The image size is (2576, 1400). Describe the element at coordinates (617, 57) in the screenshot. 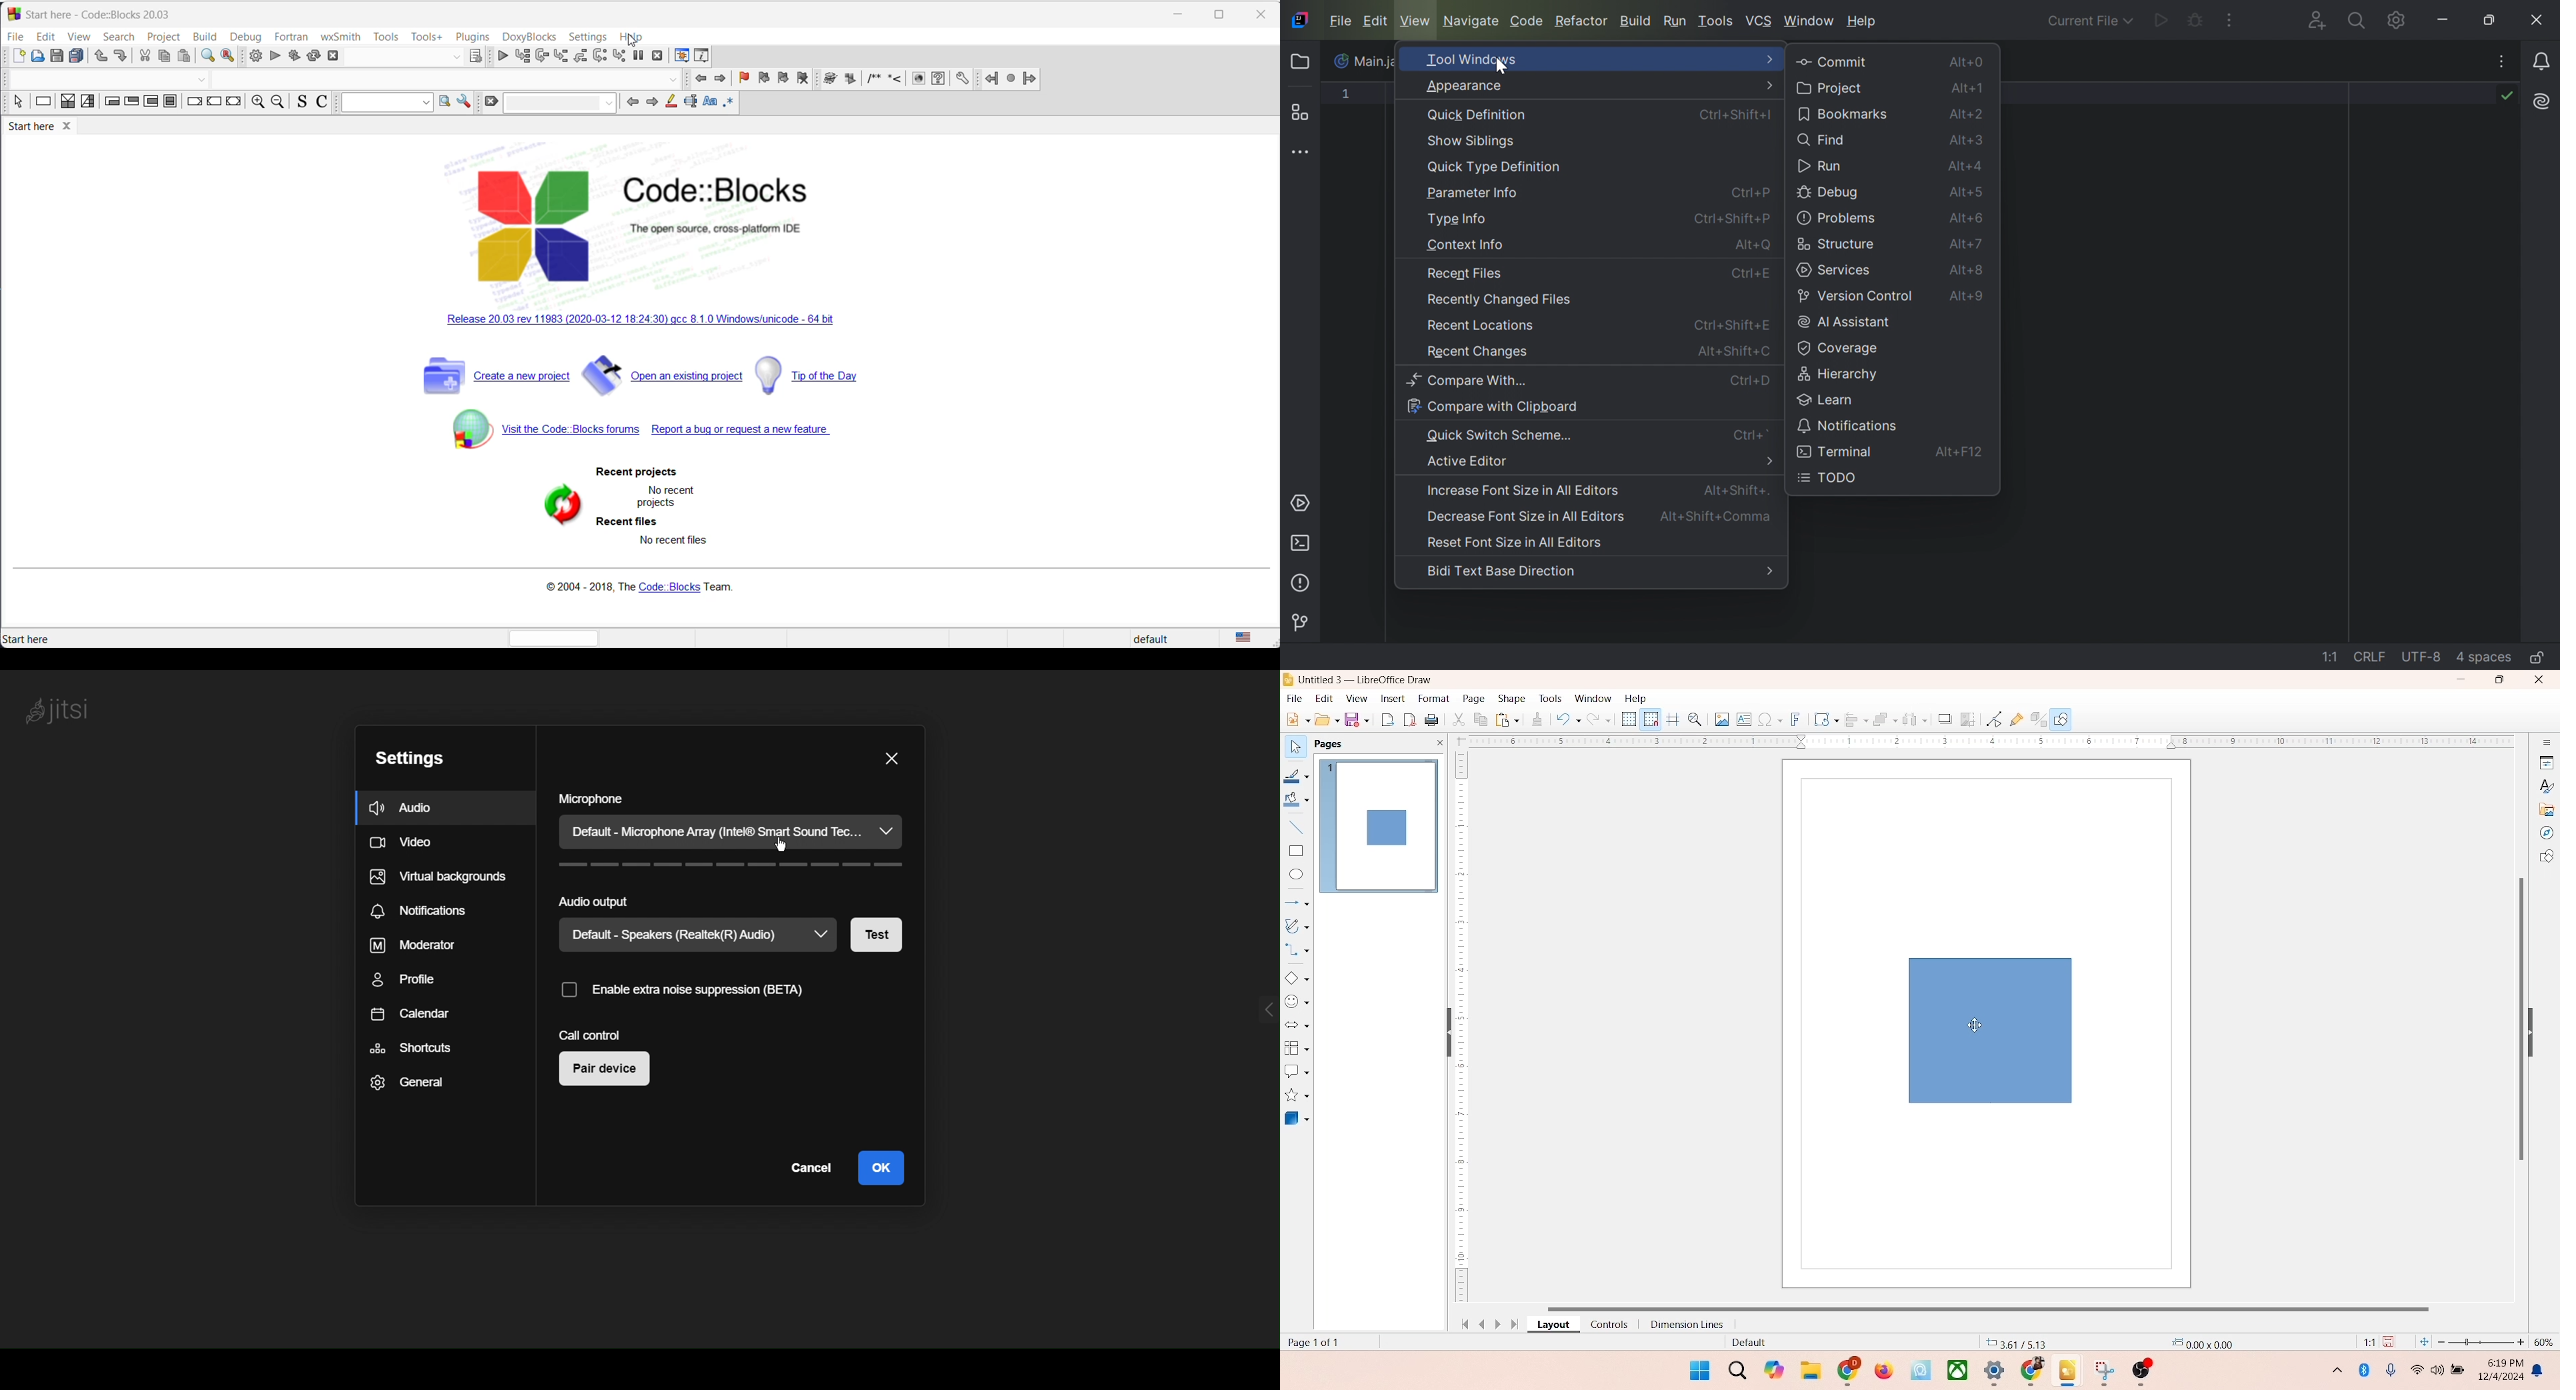

I see `step into instruction` at that location.